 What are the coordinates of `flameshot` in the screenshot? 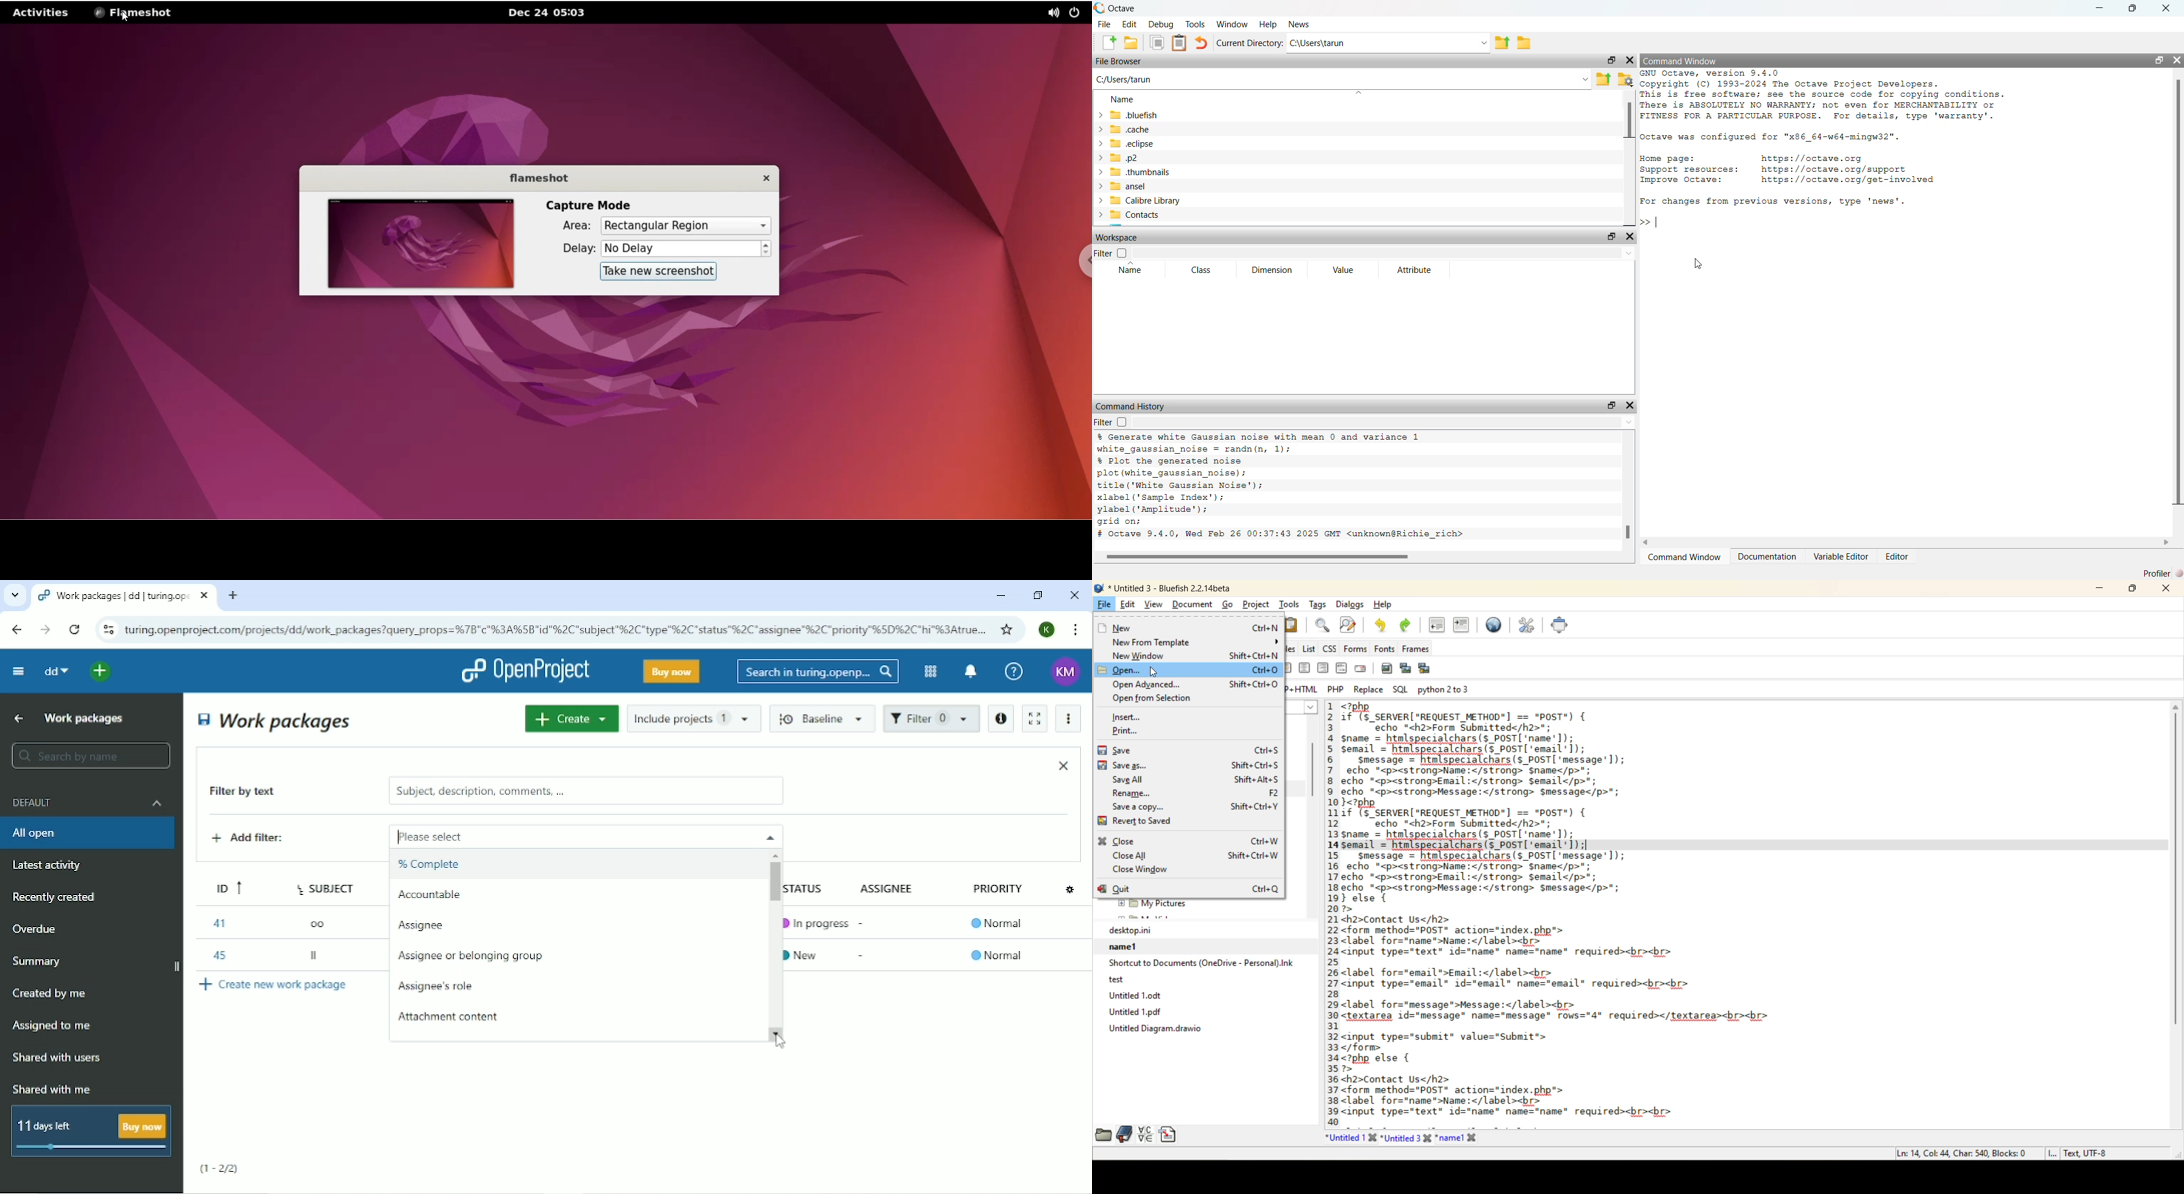 It's located at (537, 180).